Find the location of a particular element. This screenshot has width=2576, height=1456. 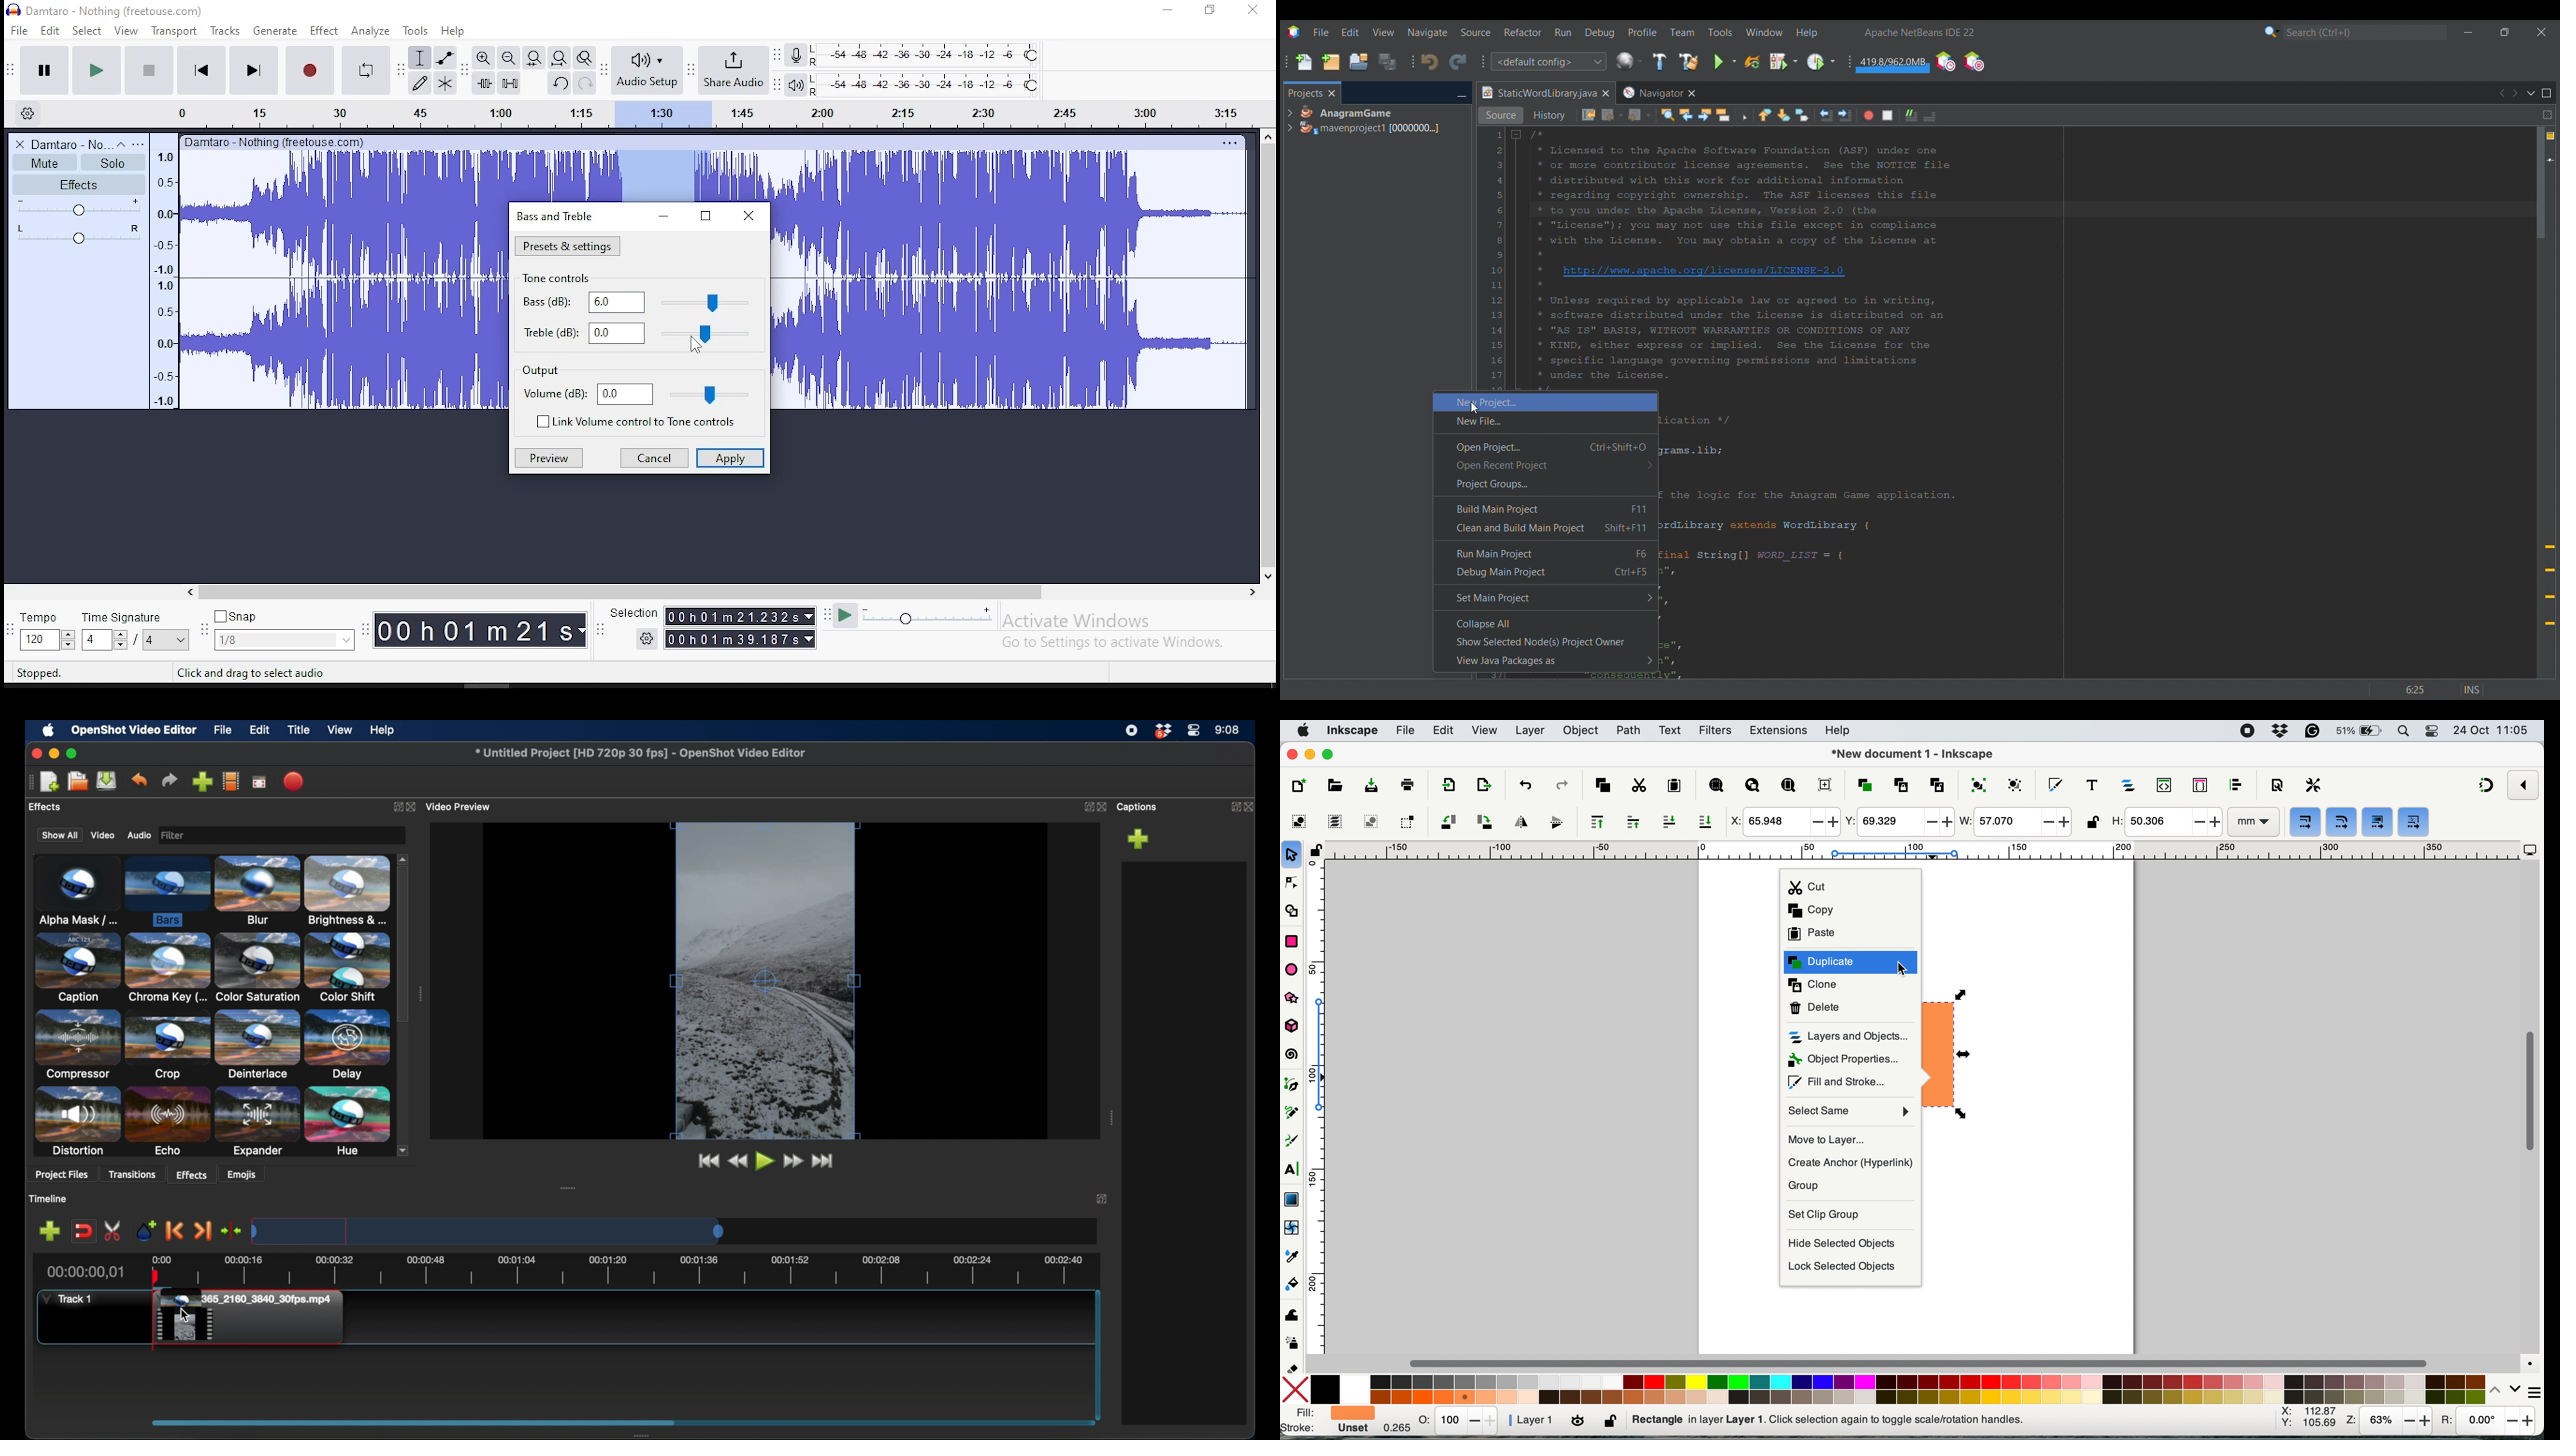

play is located at coordinates (764, 1161).